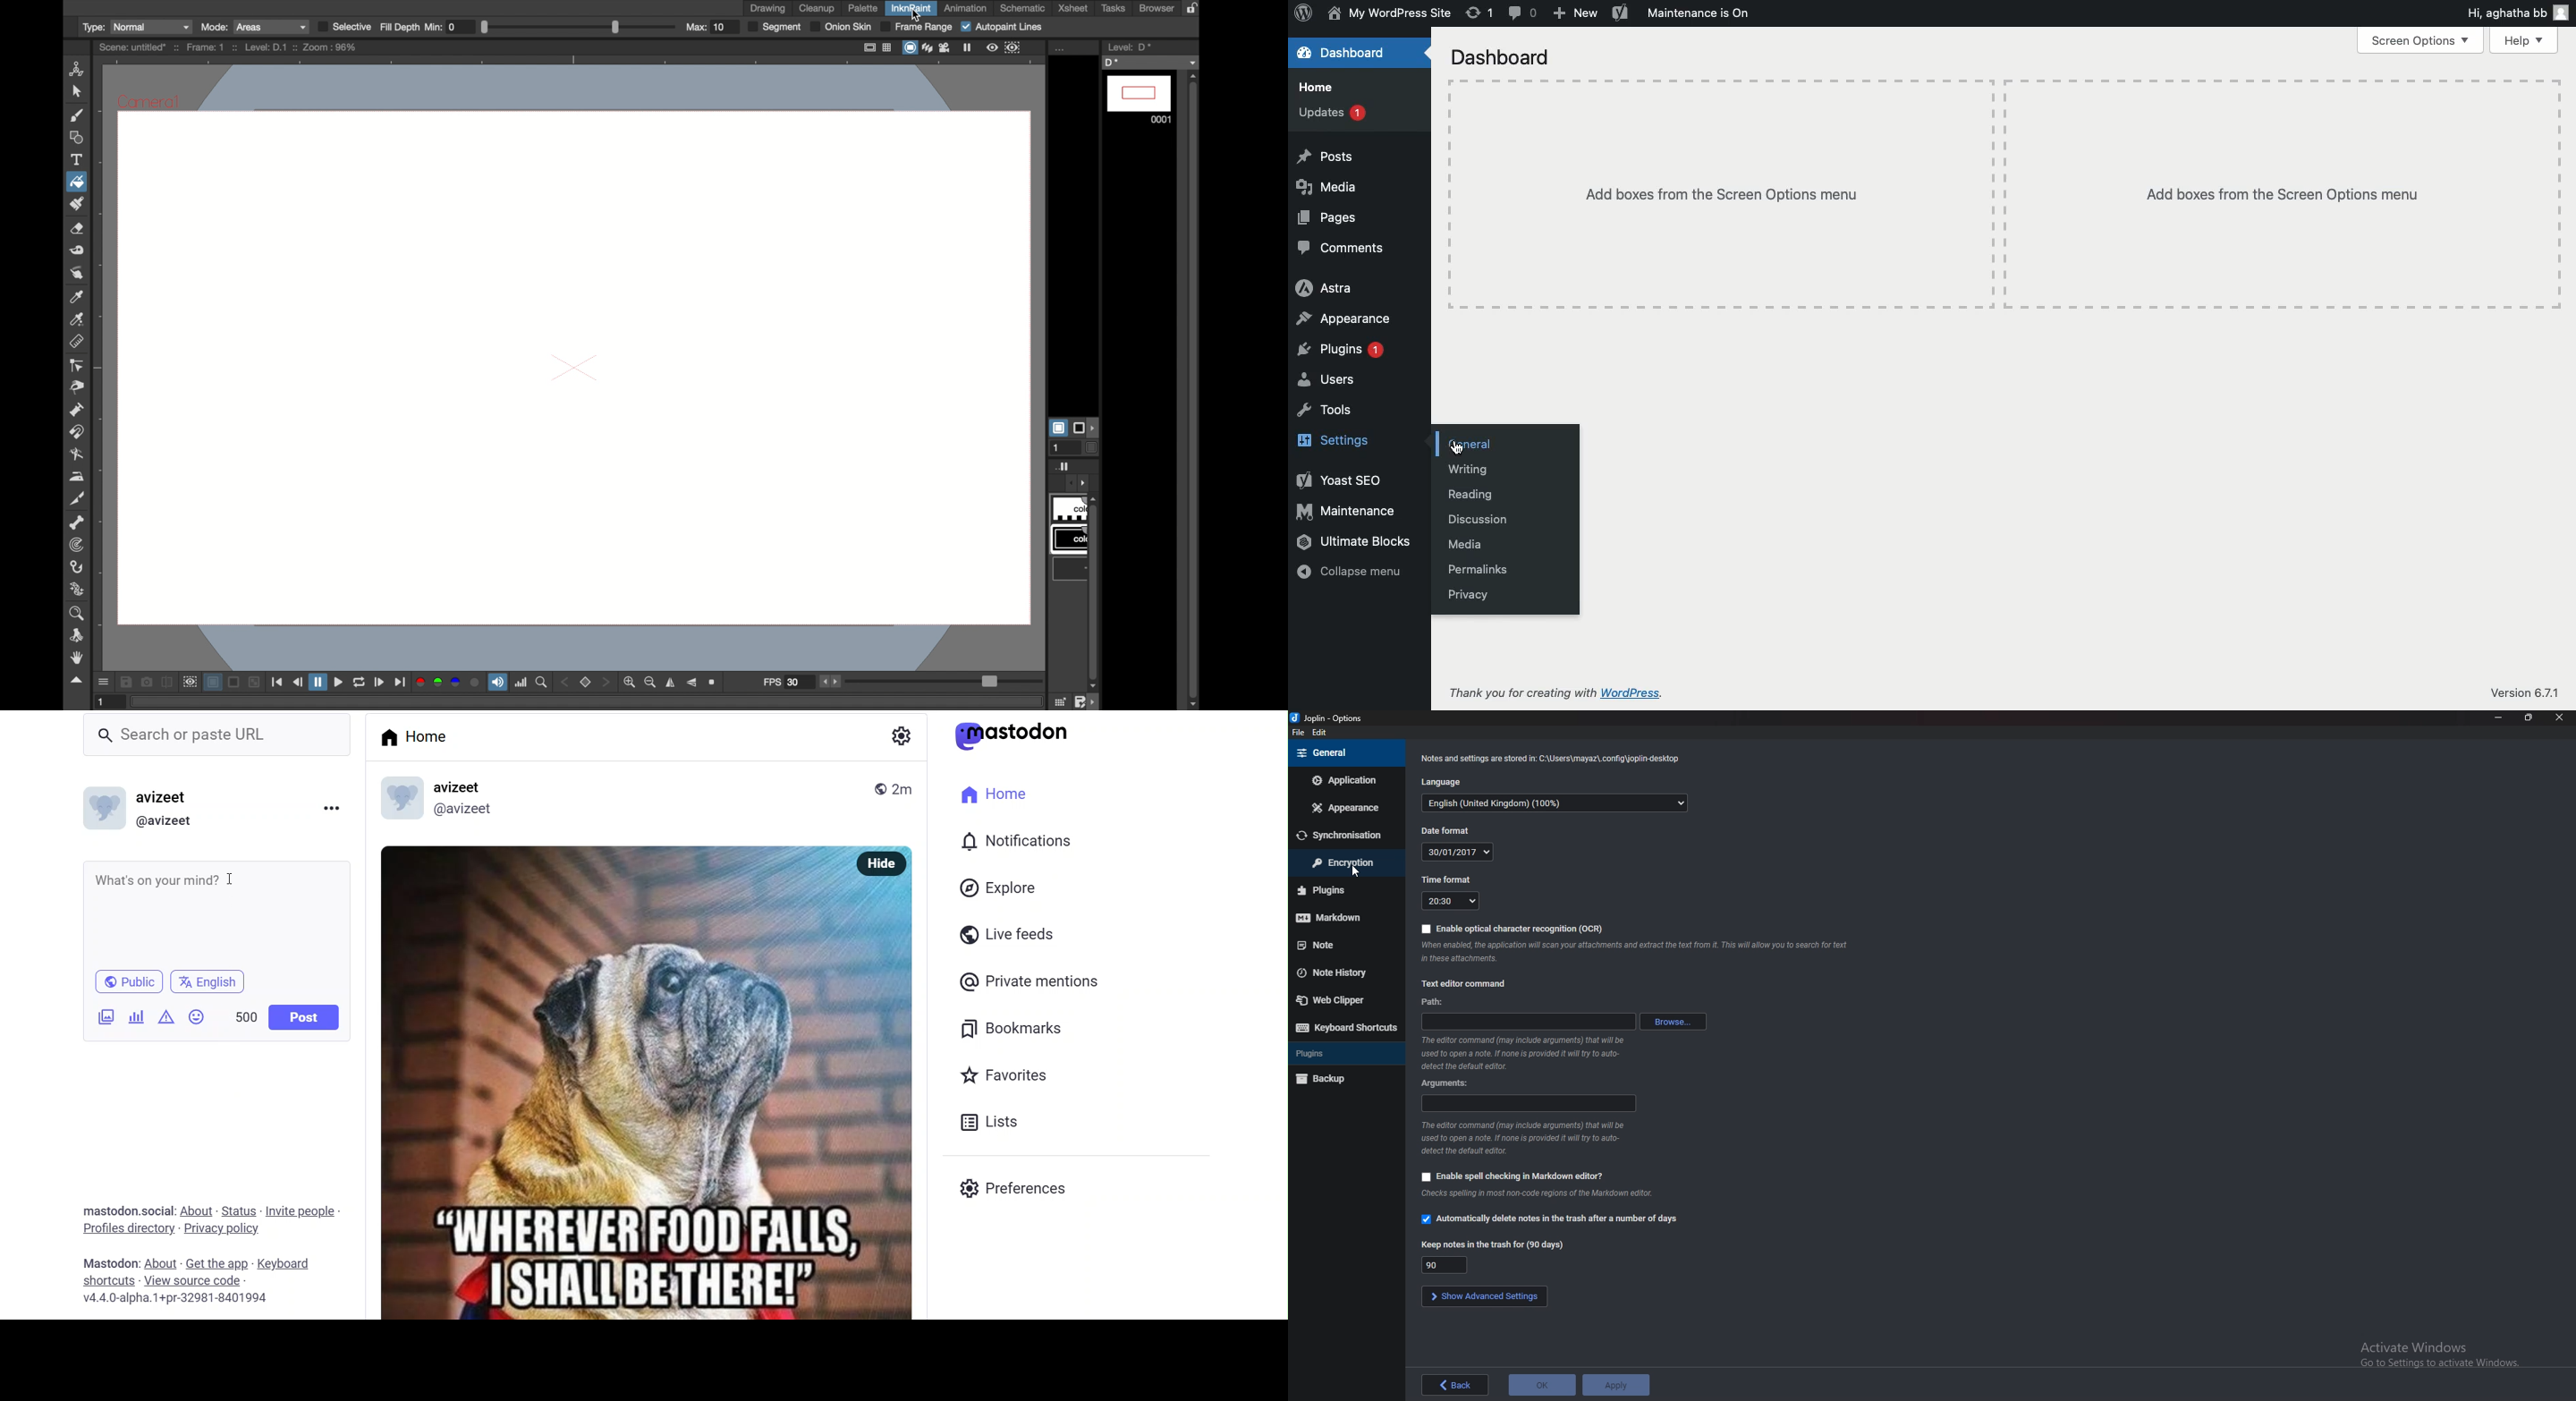 This screenshot has width=2576, height=1428. I want to click on application, so click(1342, 781).